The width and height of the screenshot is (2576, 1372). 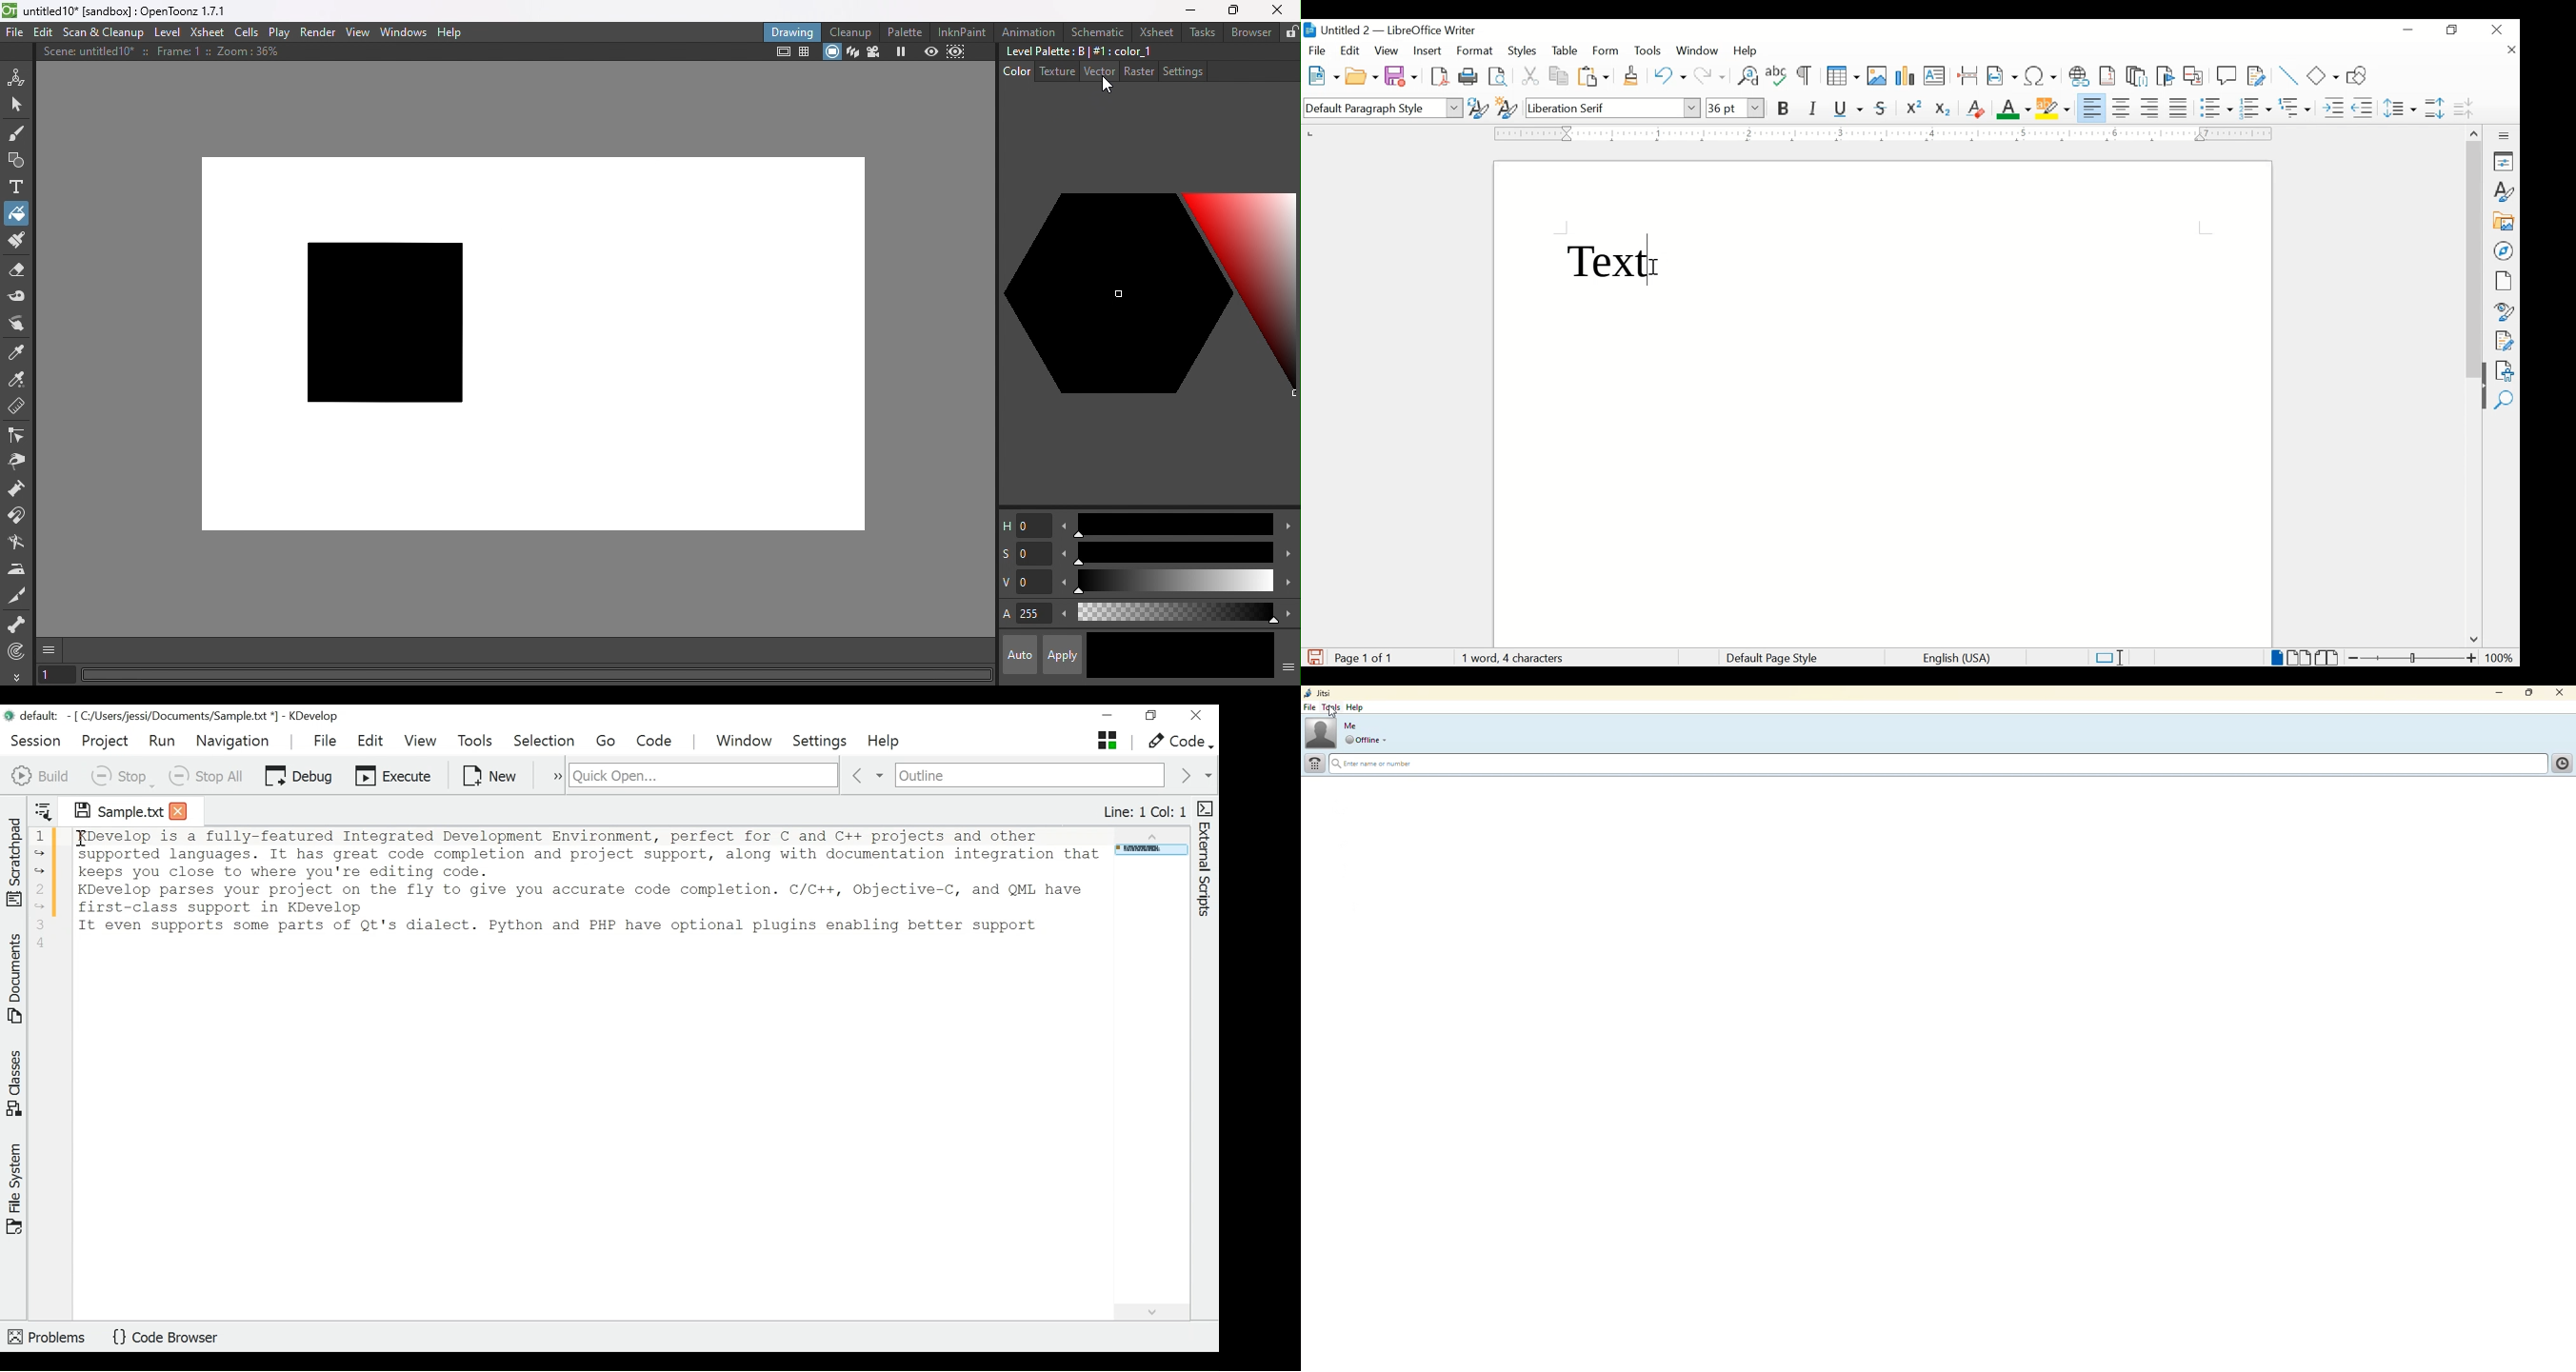 I want to click on font name, so click(x=1614, y=107).